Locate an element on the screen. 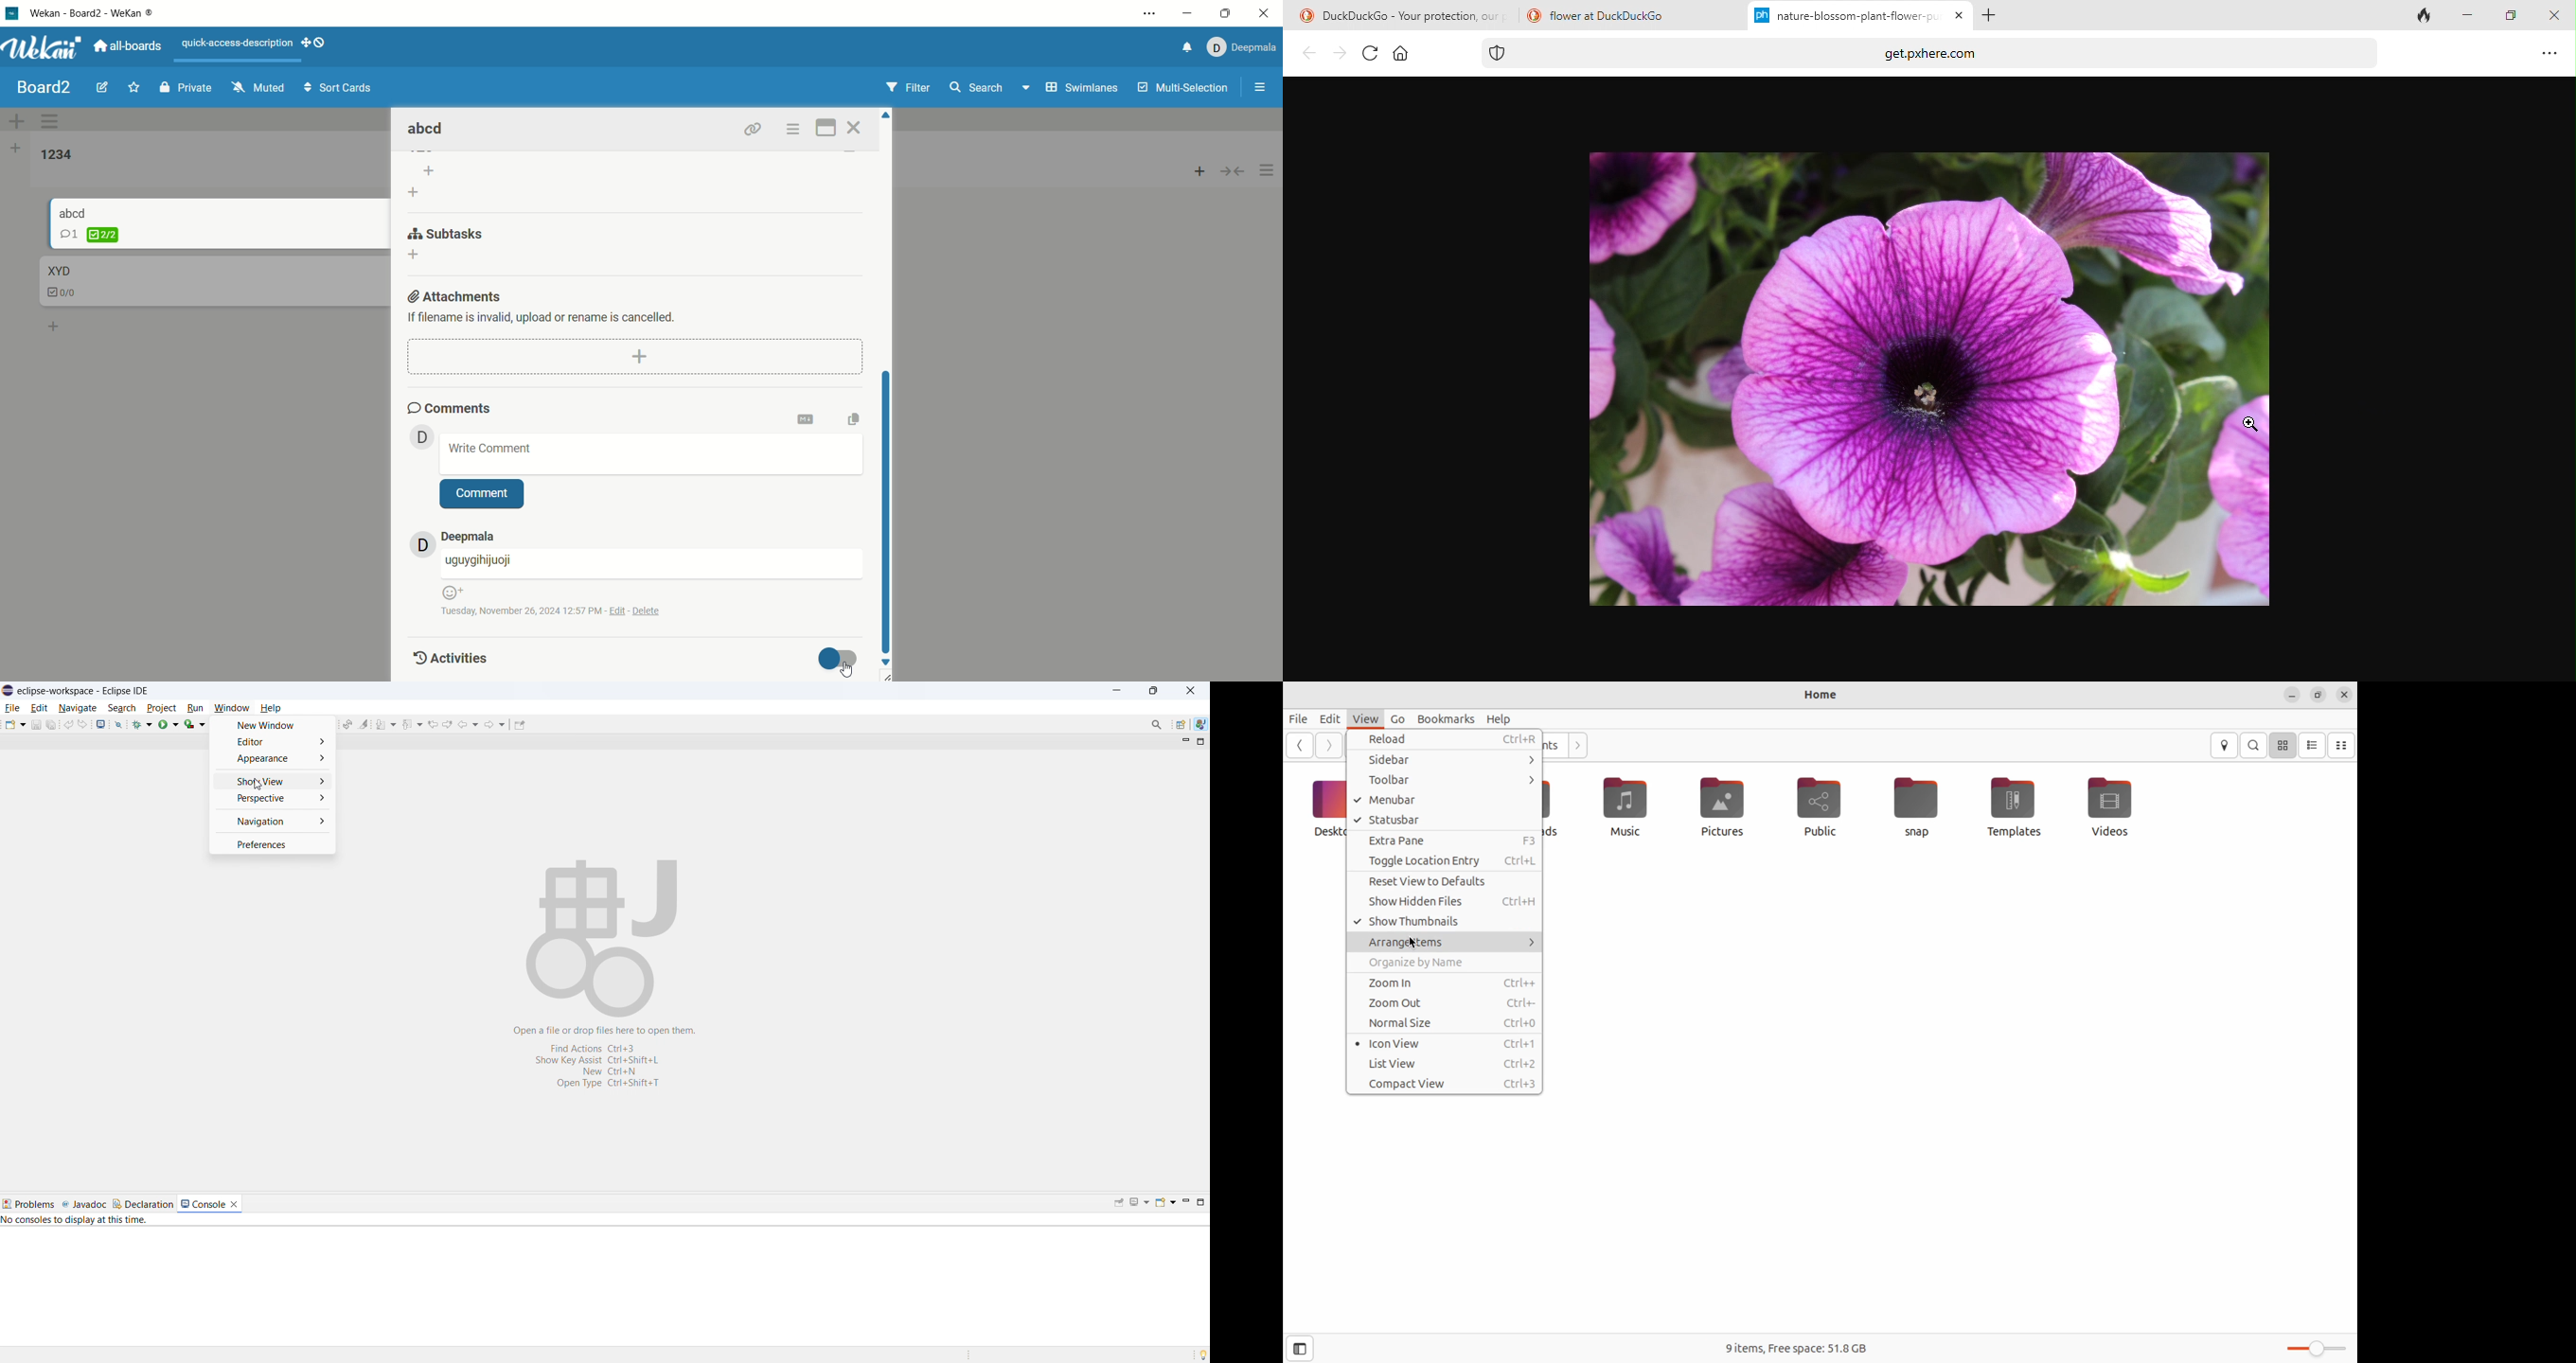  close is located at coordinates (857, 128).